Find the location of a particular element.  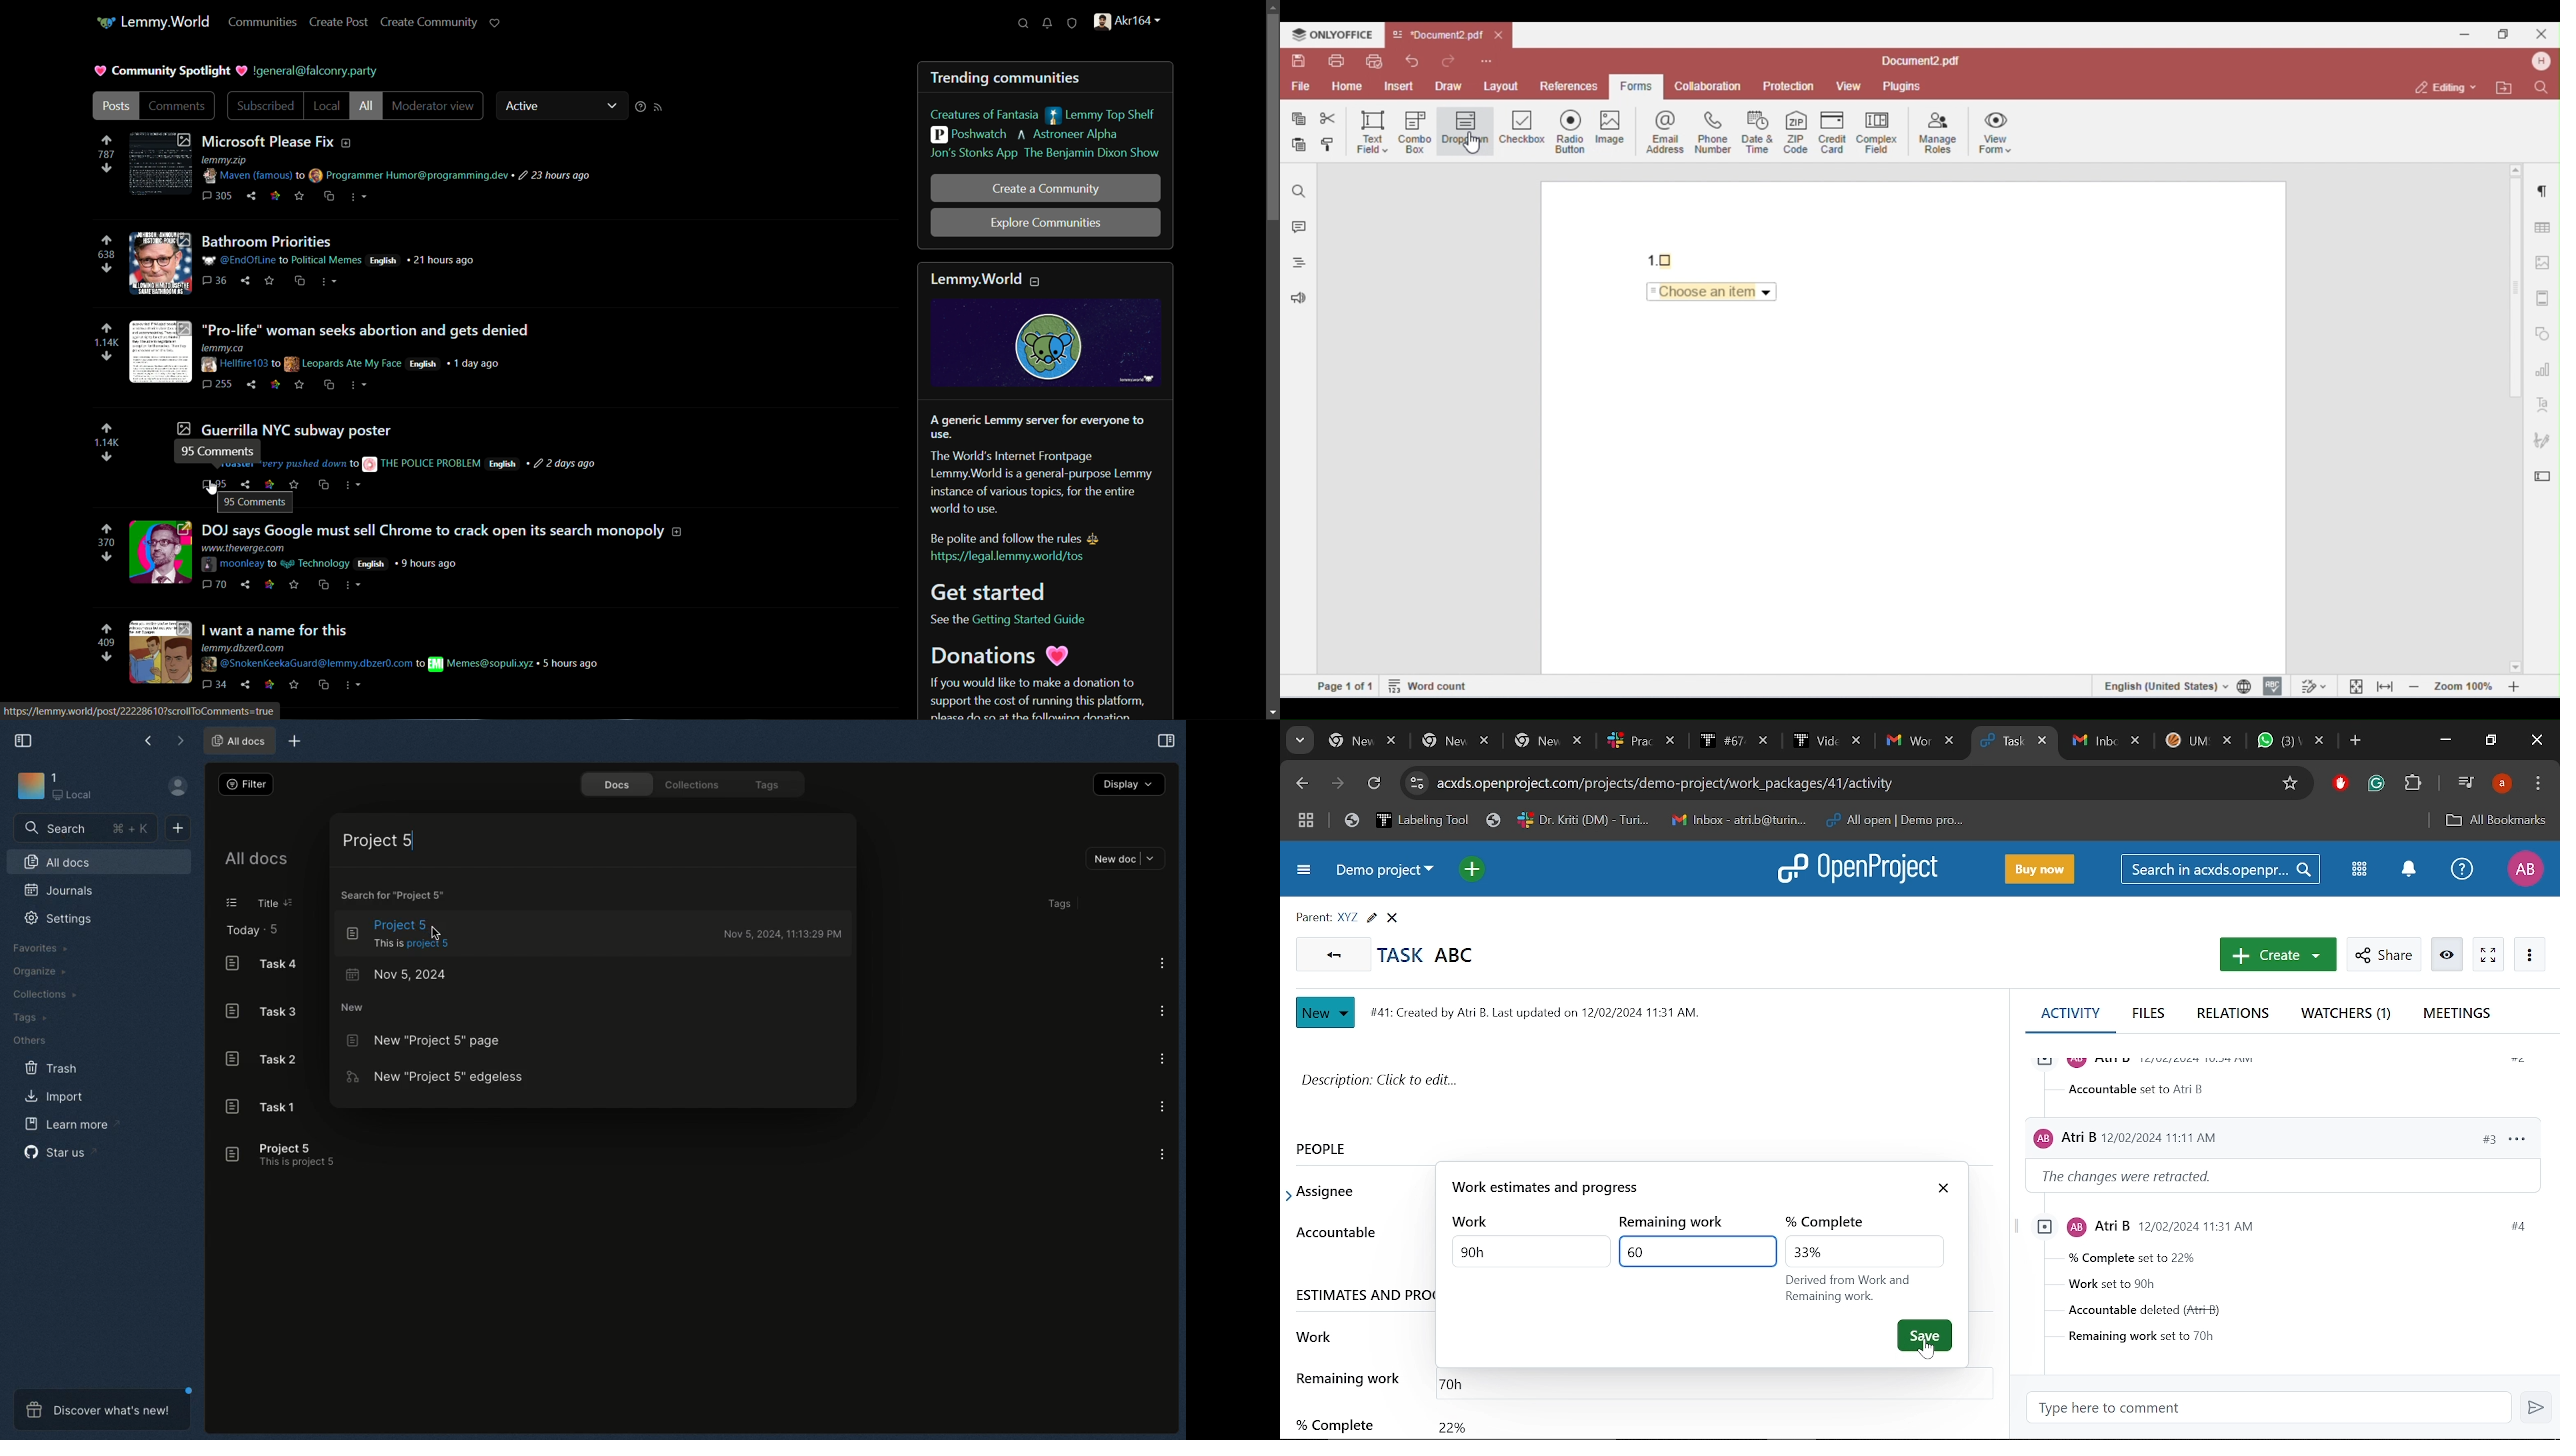

share is located at coordinates (254, 383).